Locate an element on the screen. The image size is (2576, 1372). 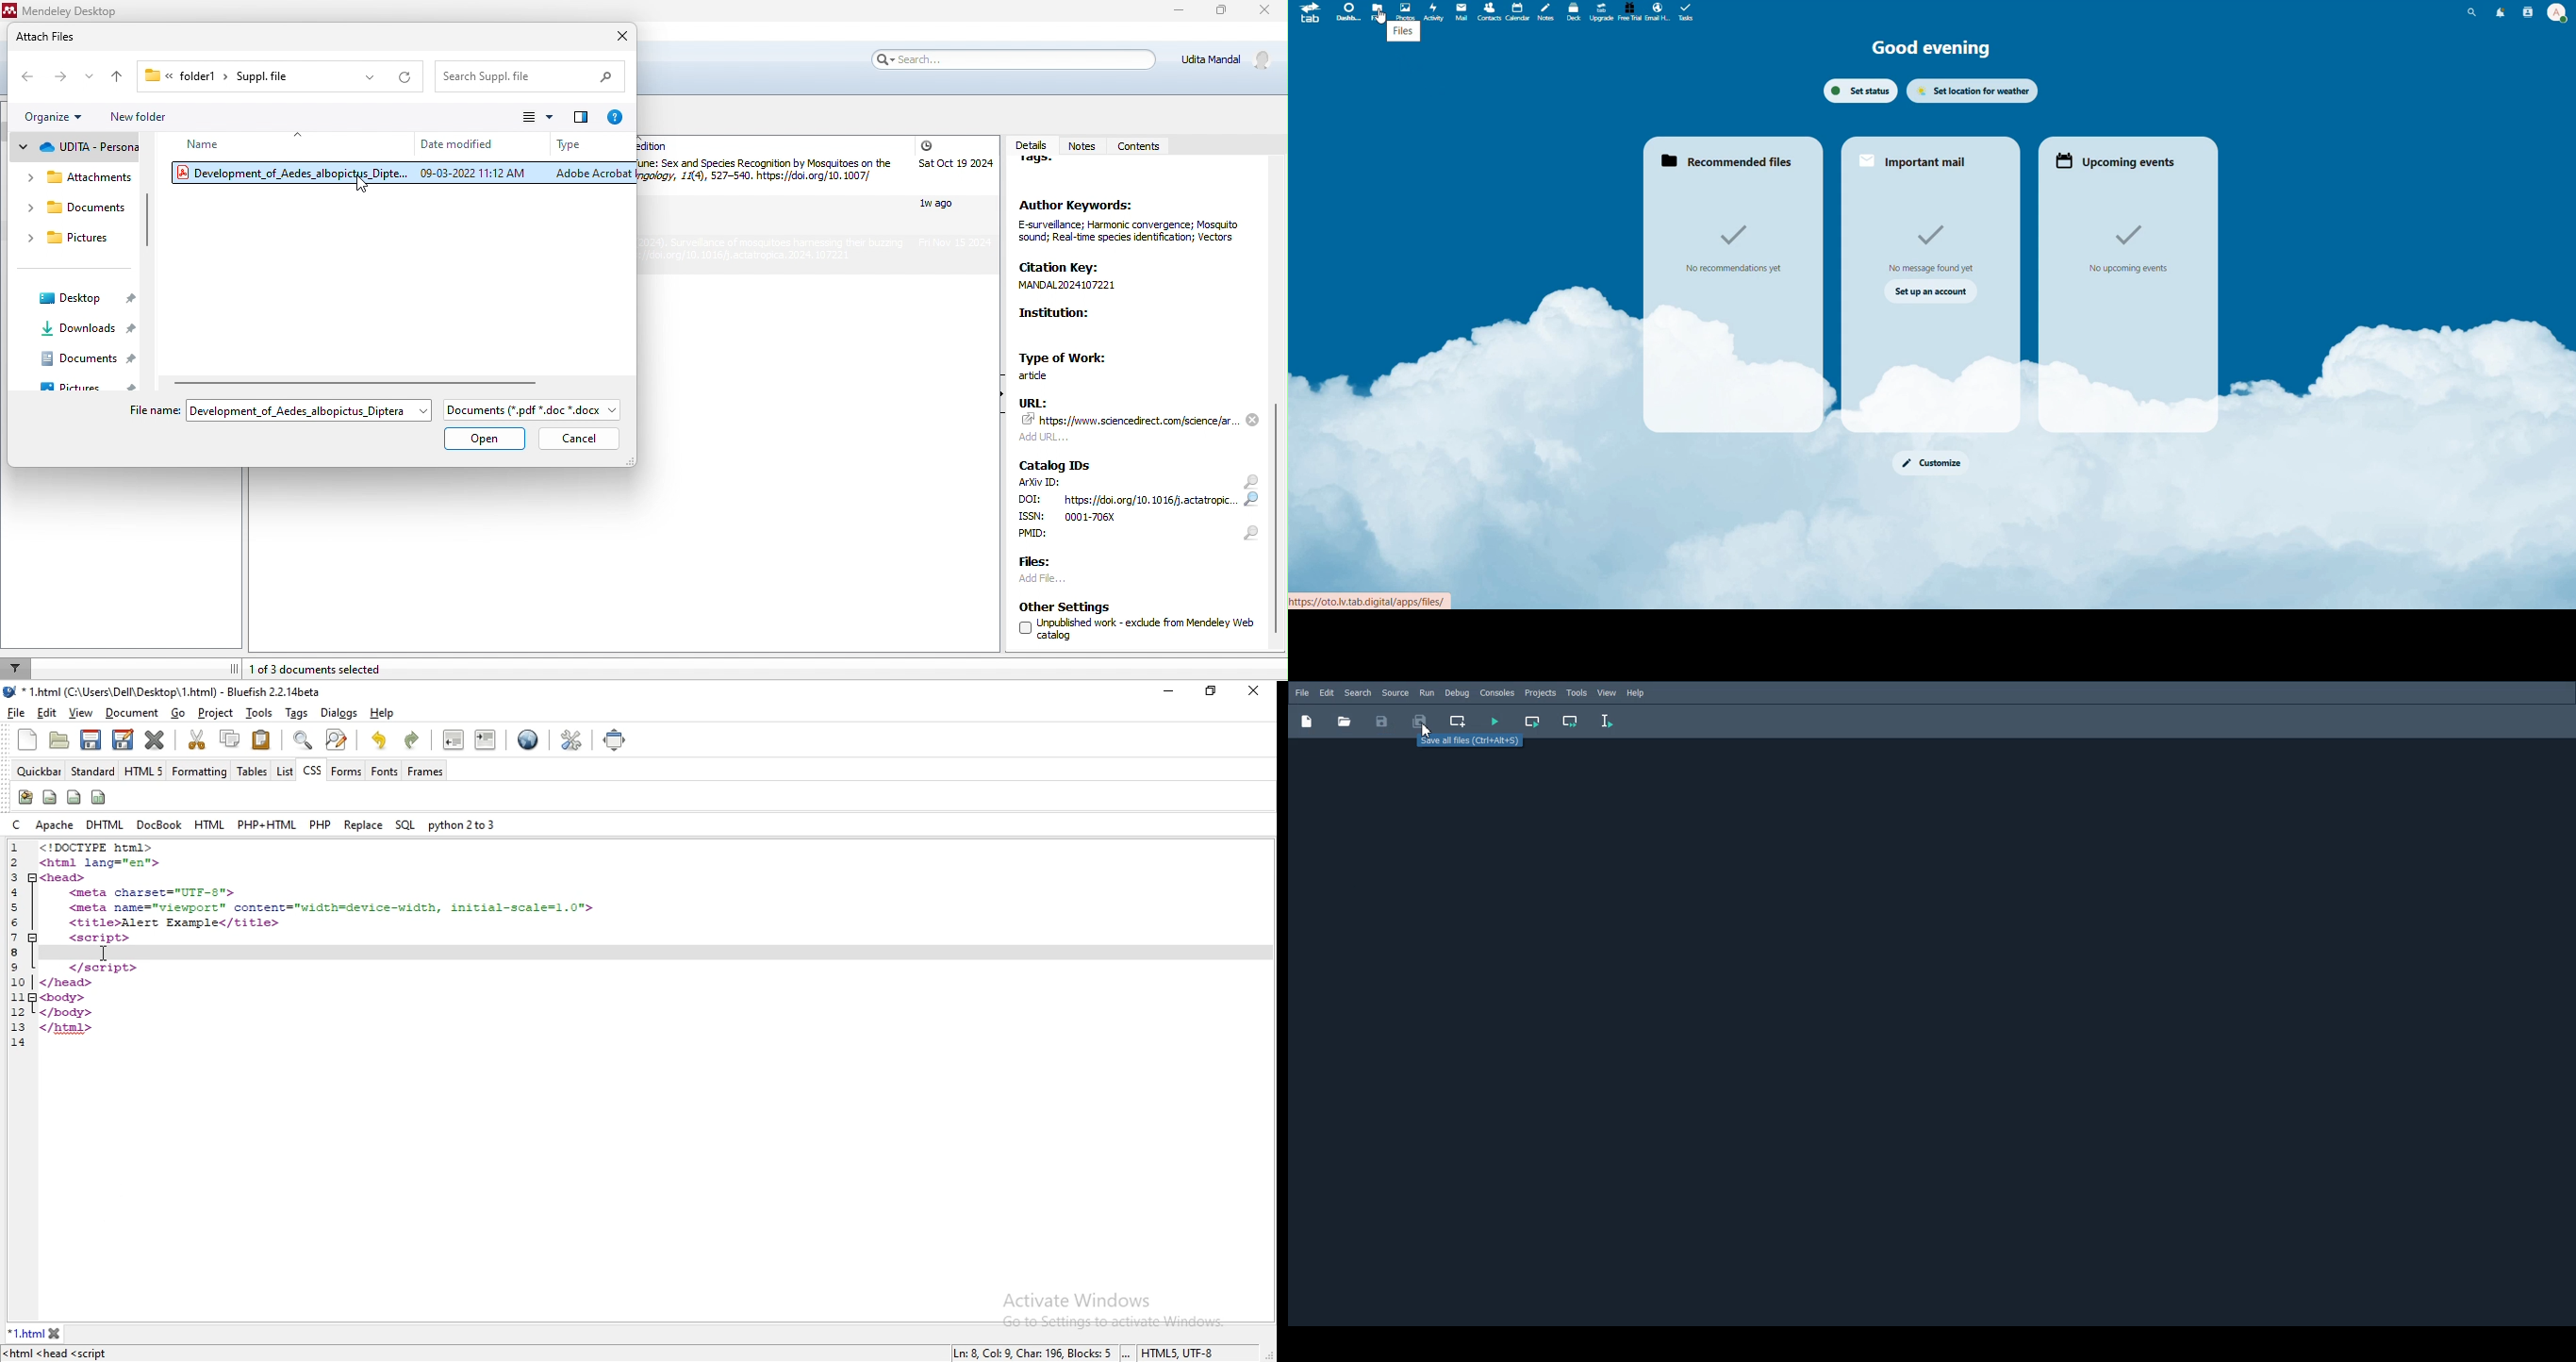
Text is located at coordinates (1736, 249).